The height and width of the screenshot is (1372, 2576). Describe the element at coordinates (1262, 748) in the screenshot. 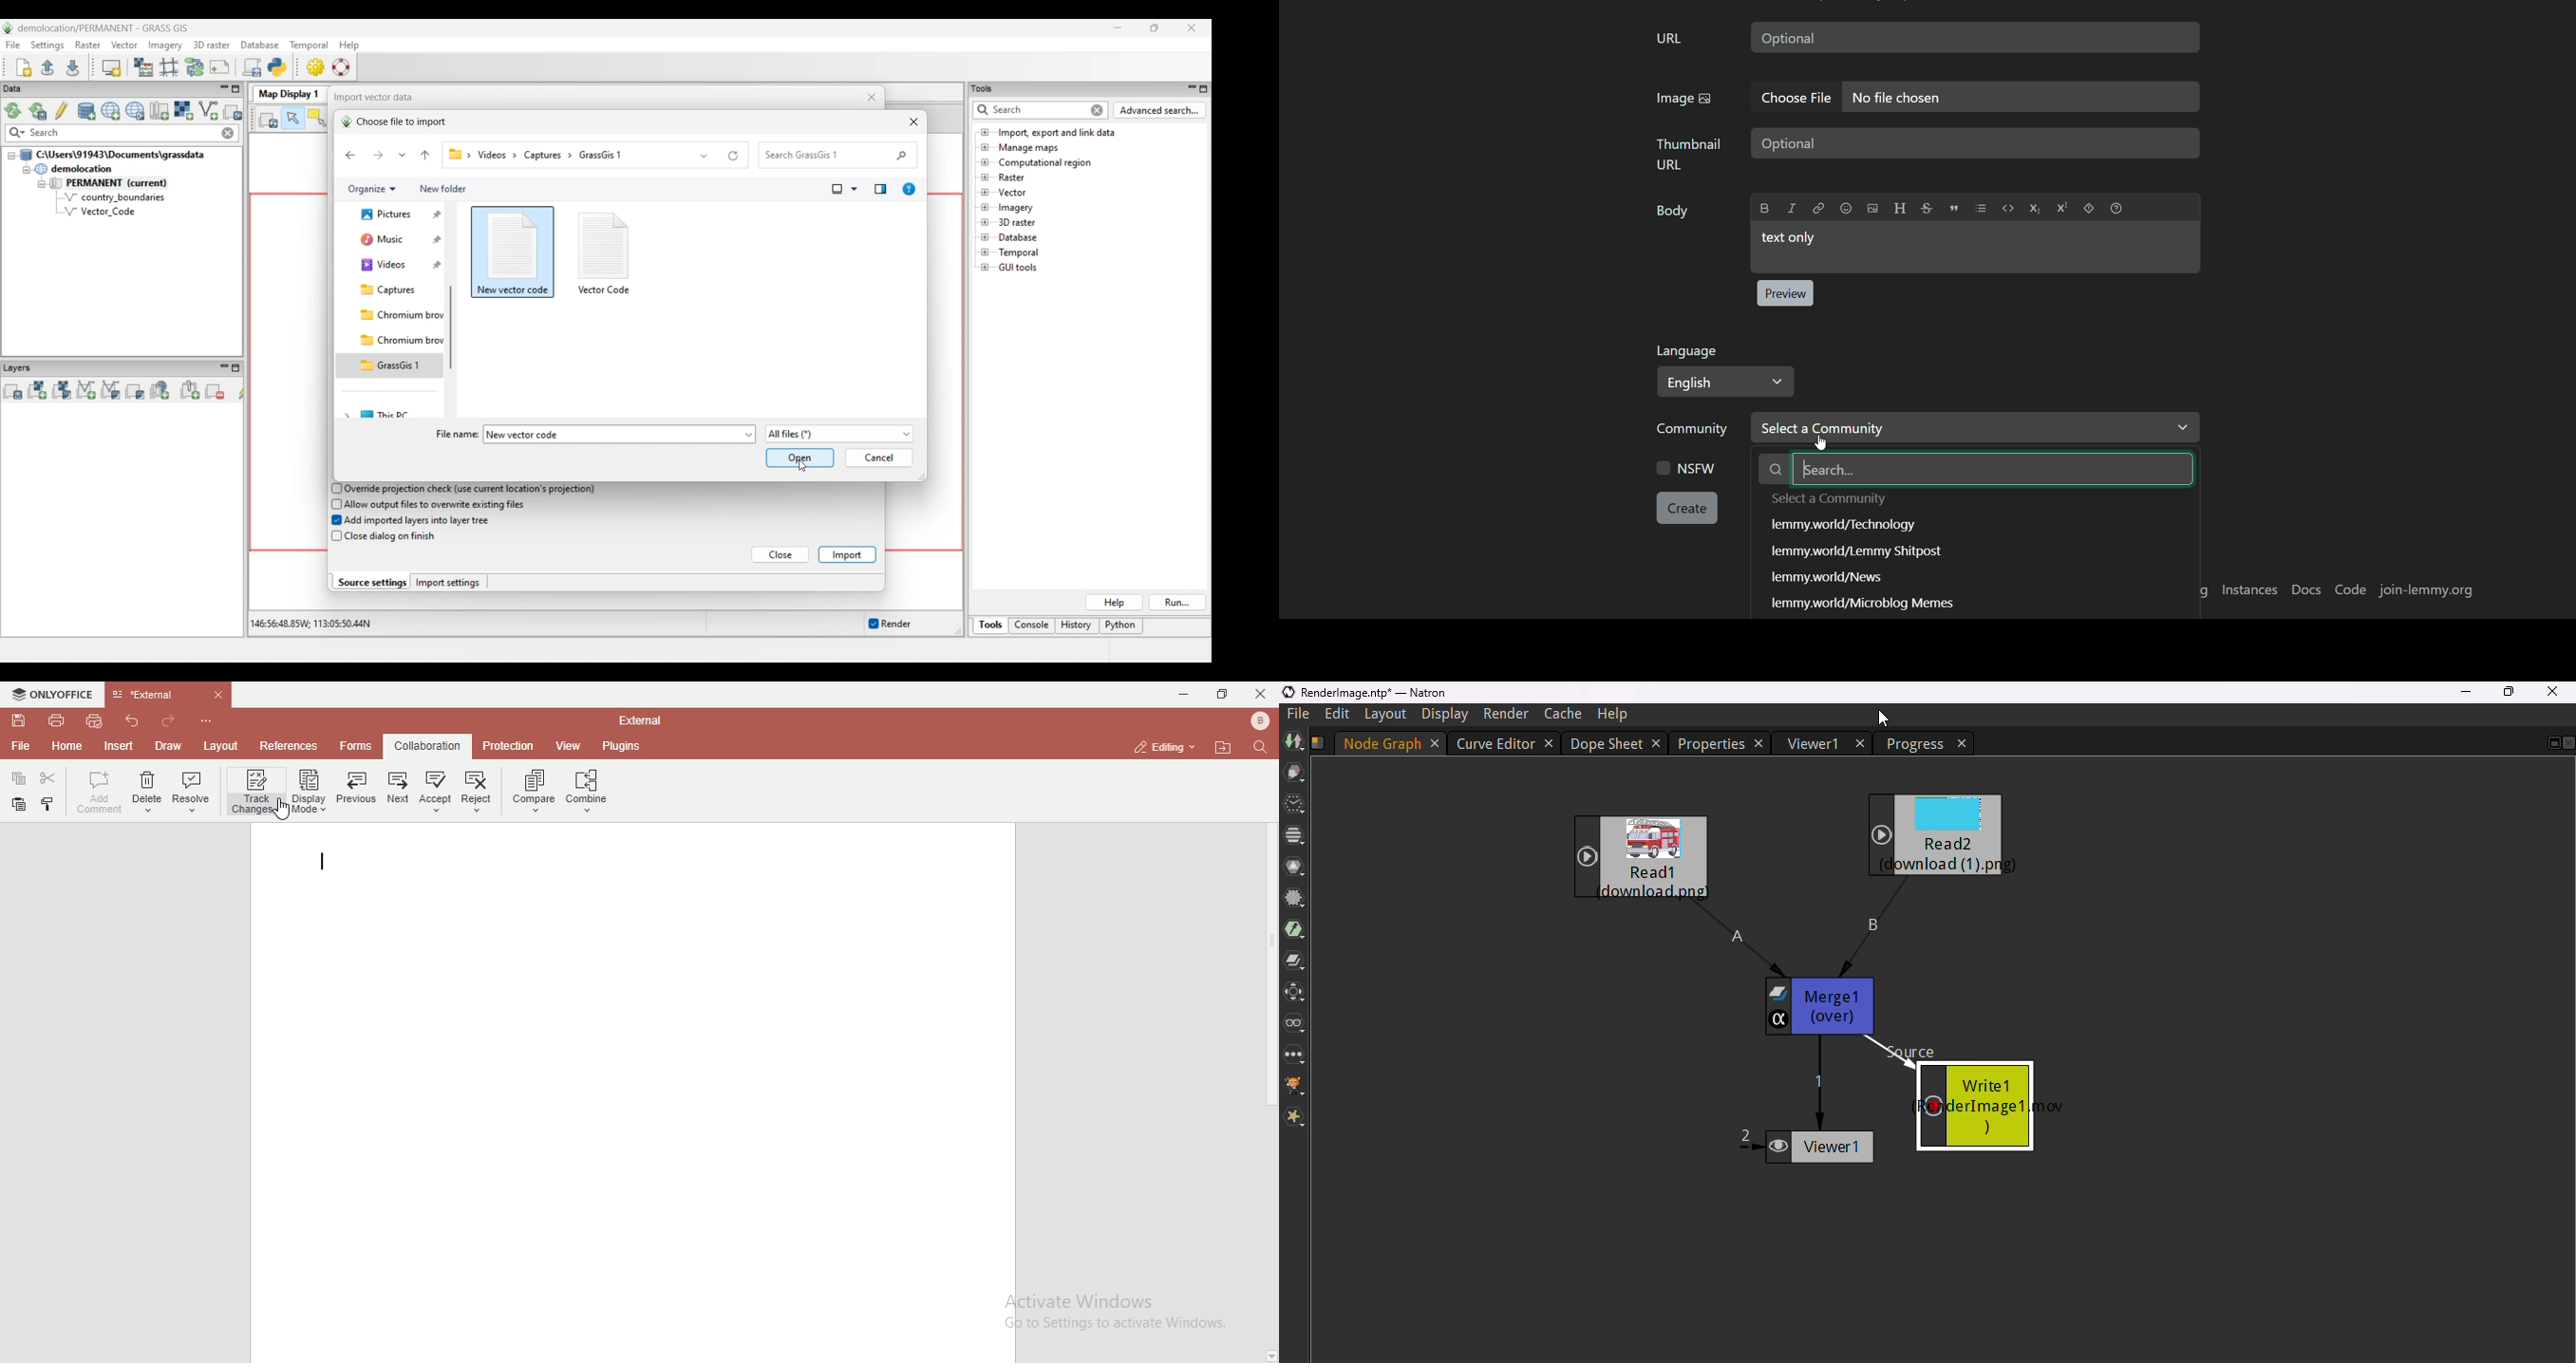

I see `find` at that location.